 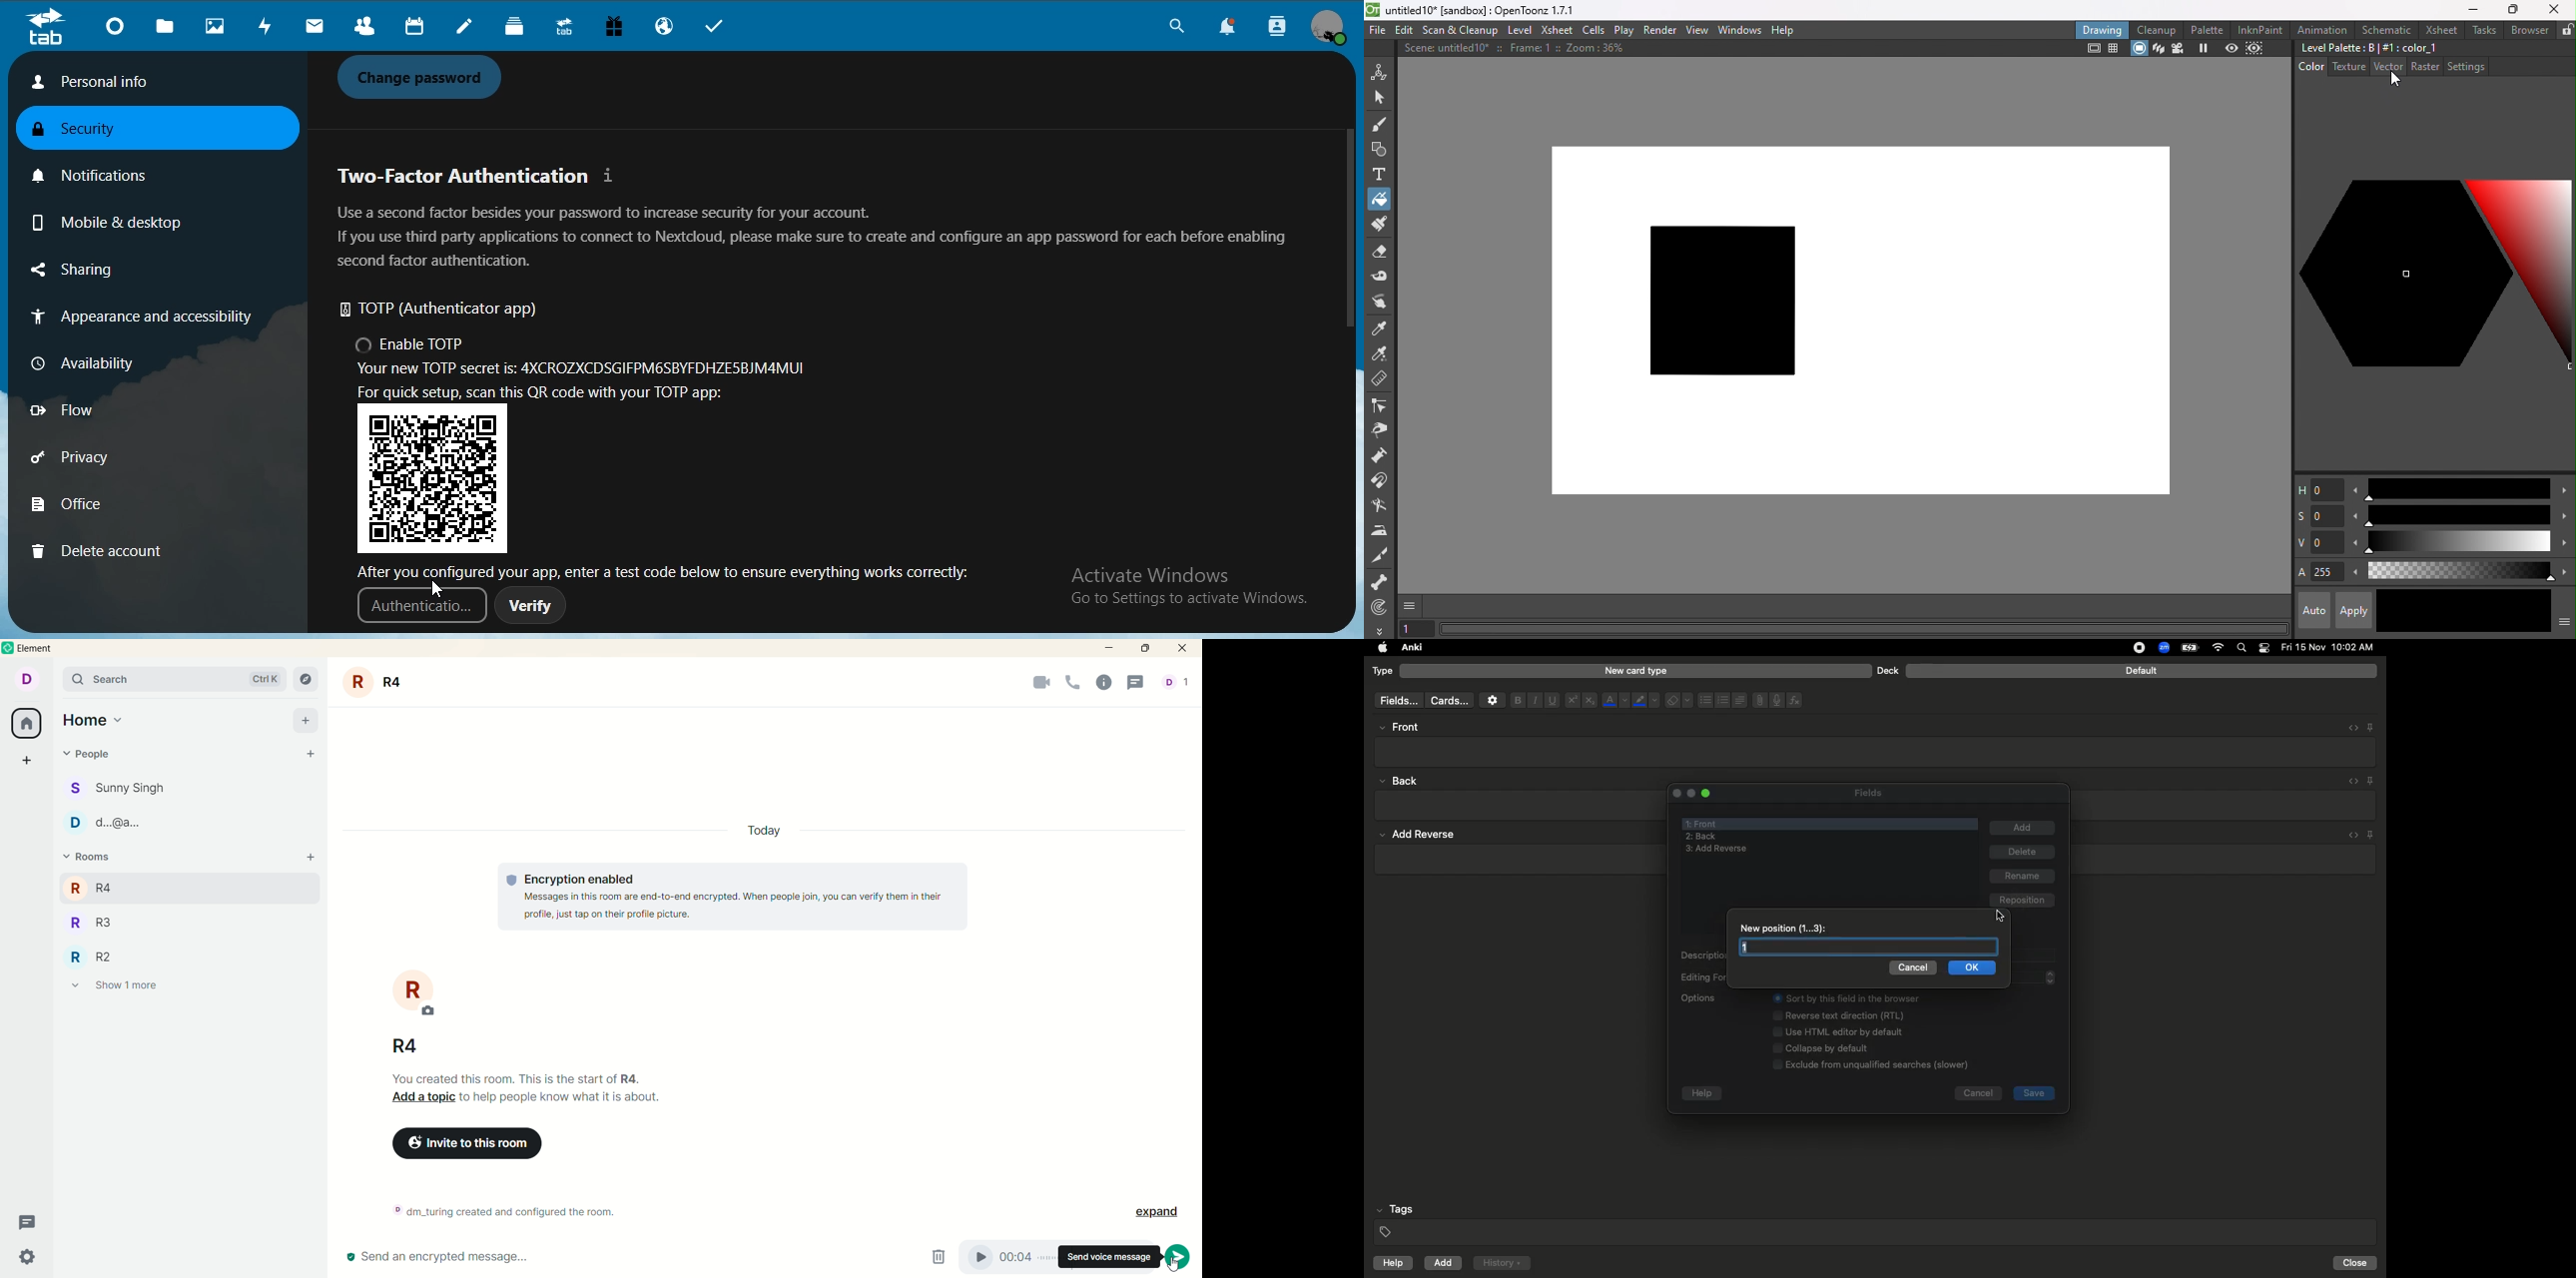 What do you see at coordinates (306, 720) in the screenshot?
I see `add` at bounding box center [306, 720].